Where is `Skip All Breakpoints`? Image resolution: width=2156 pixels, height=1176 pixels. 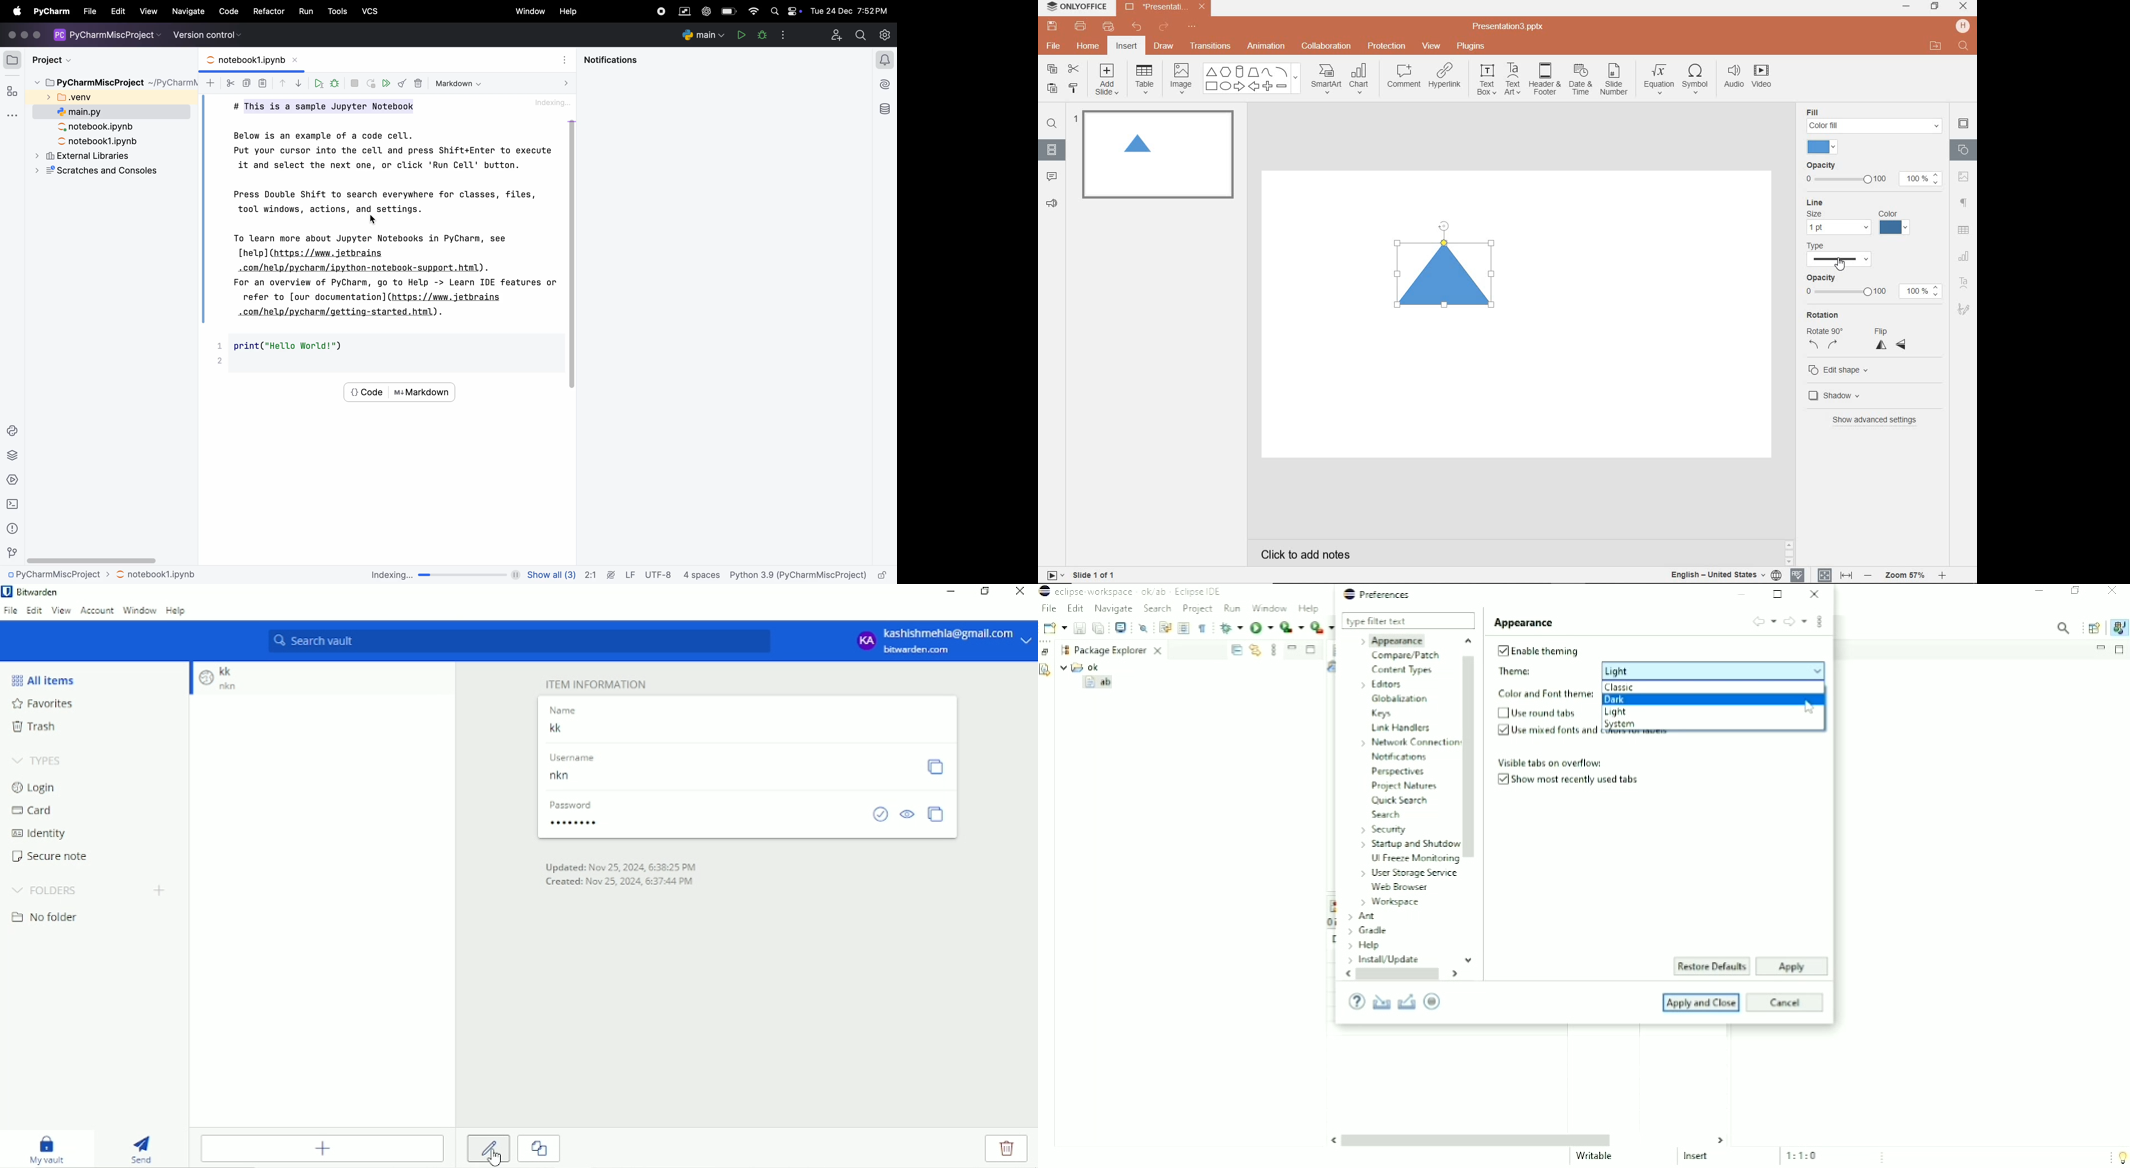
Skip All Breakpoints is located at coordinates (1144, 627).